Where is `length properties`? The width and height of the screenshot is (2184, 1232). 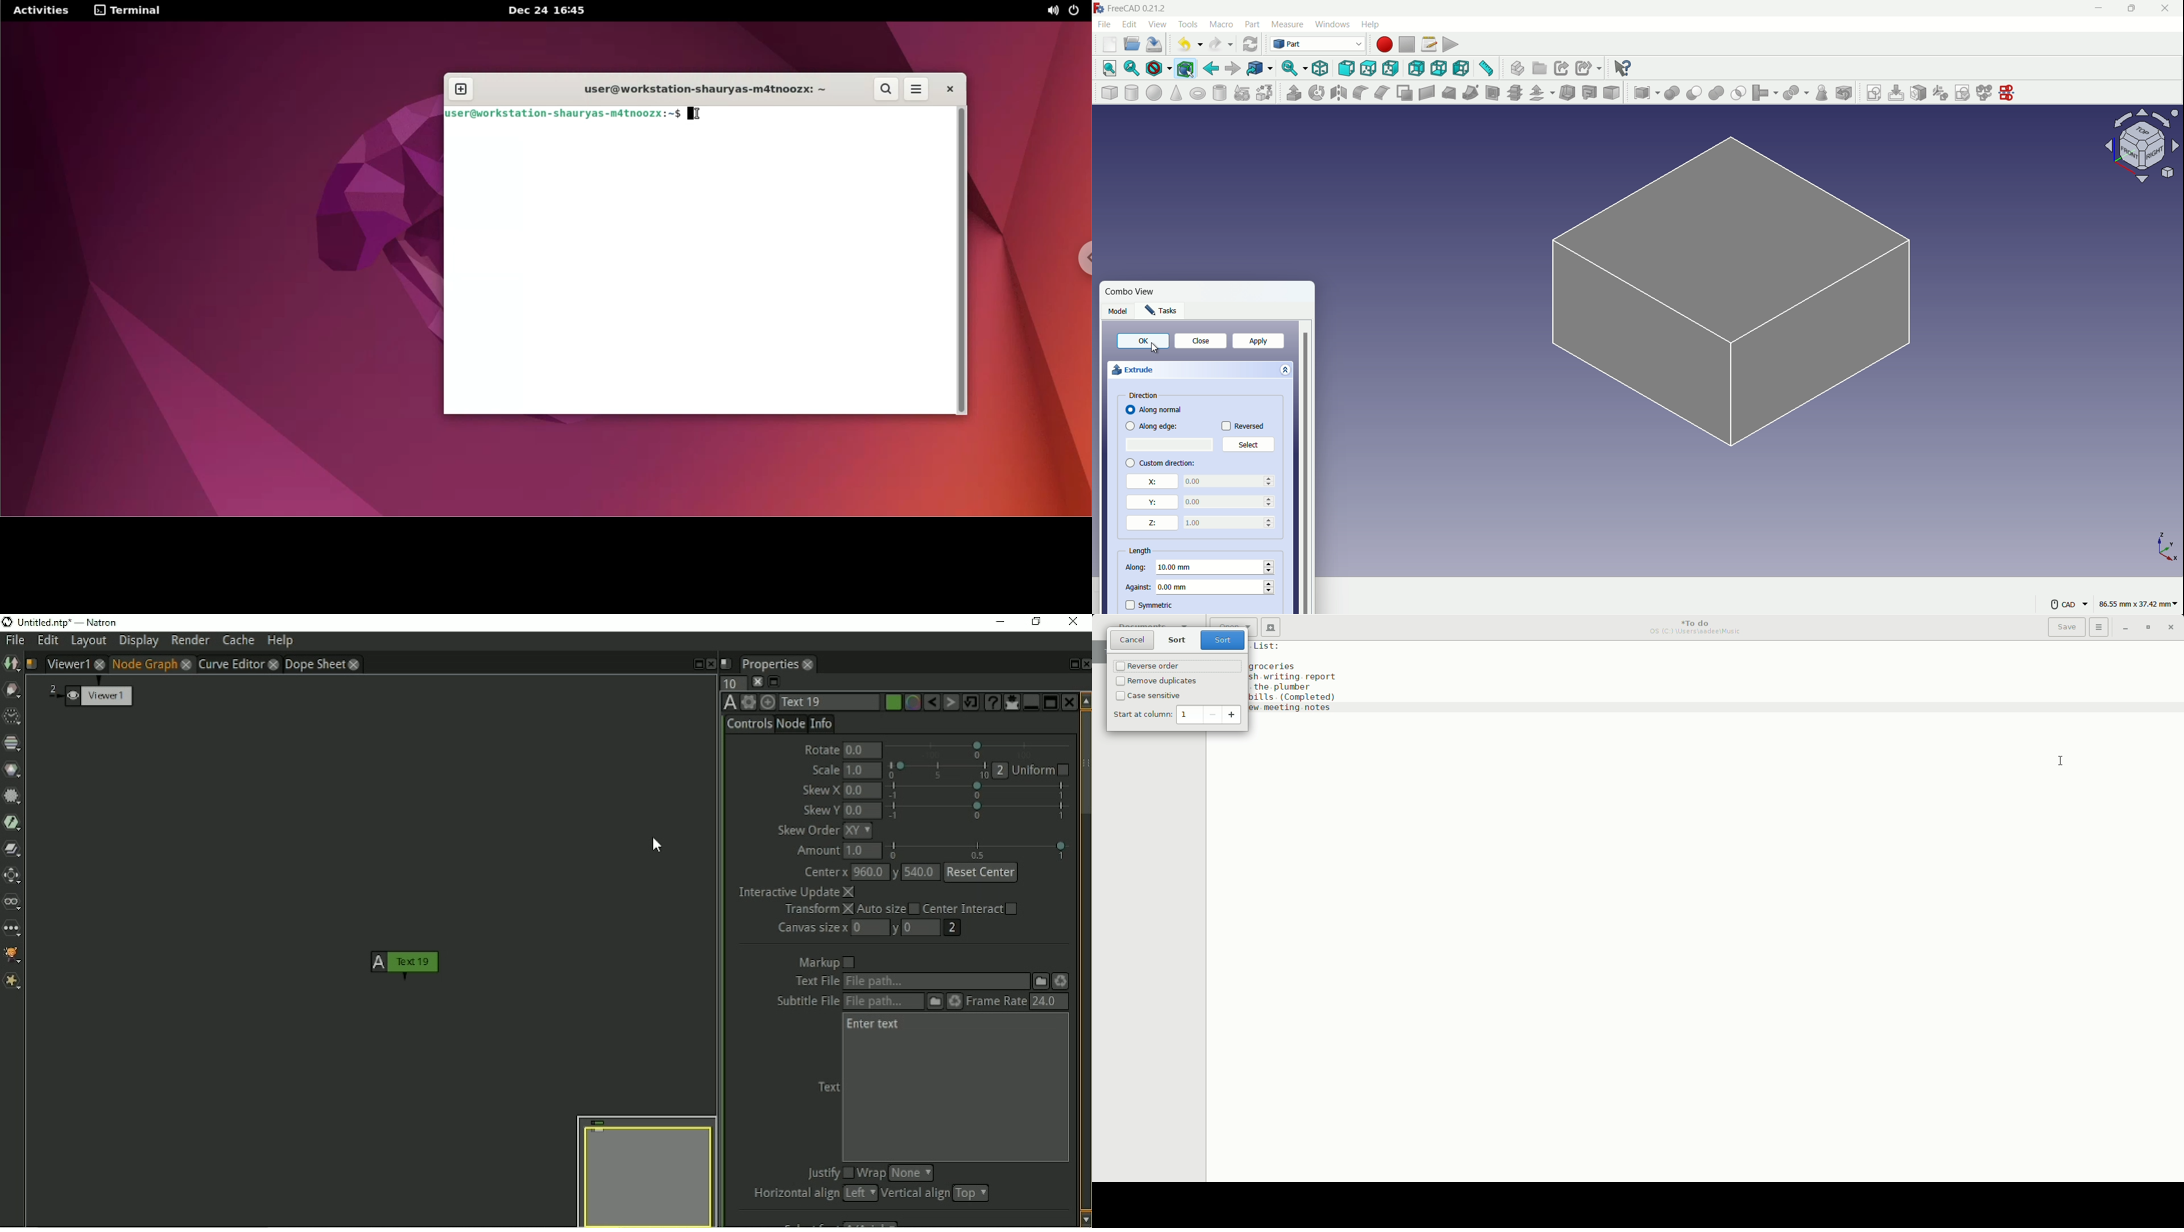 length properties is located at coordinates (1145, 551).